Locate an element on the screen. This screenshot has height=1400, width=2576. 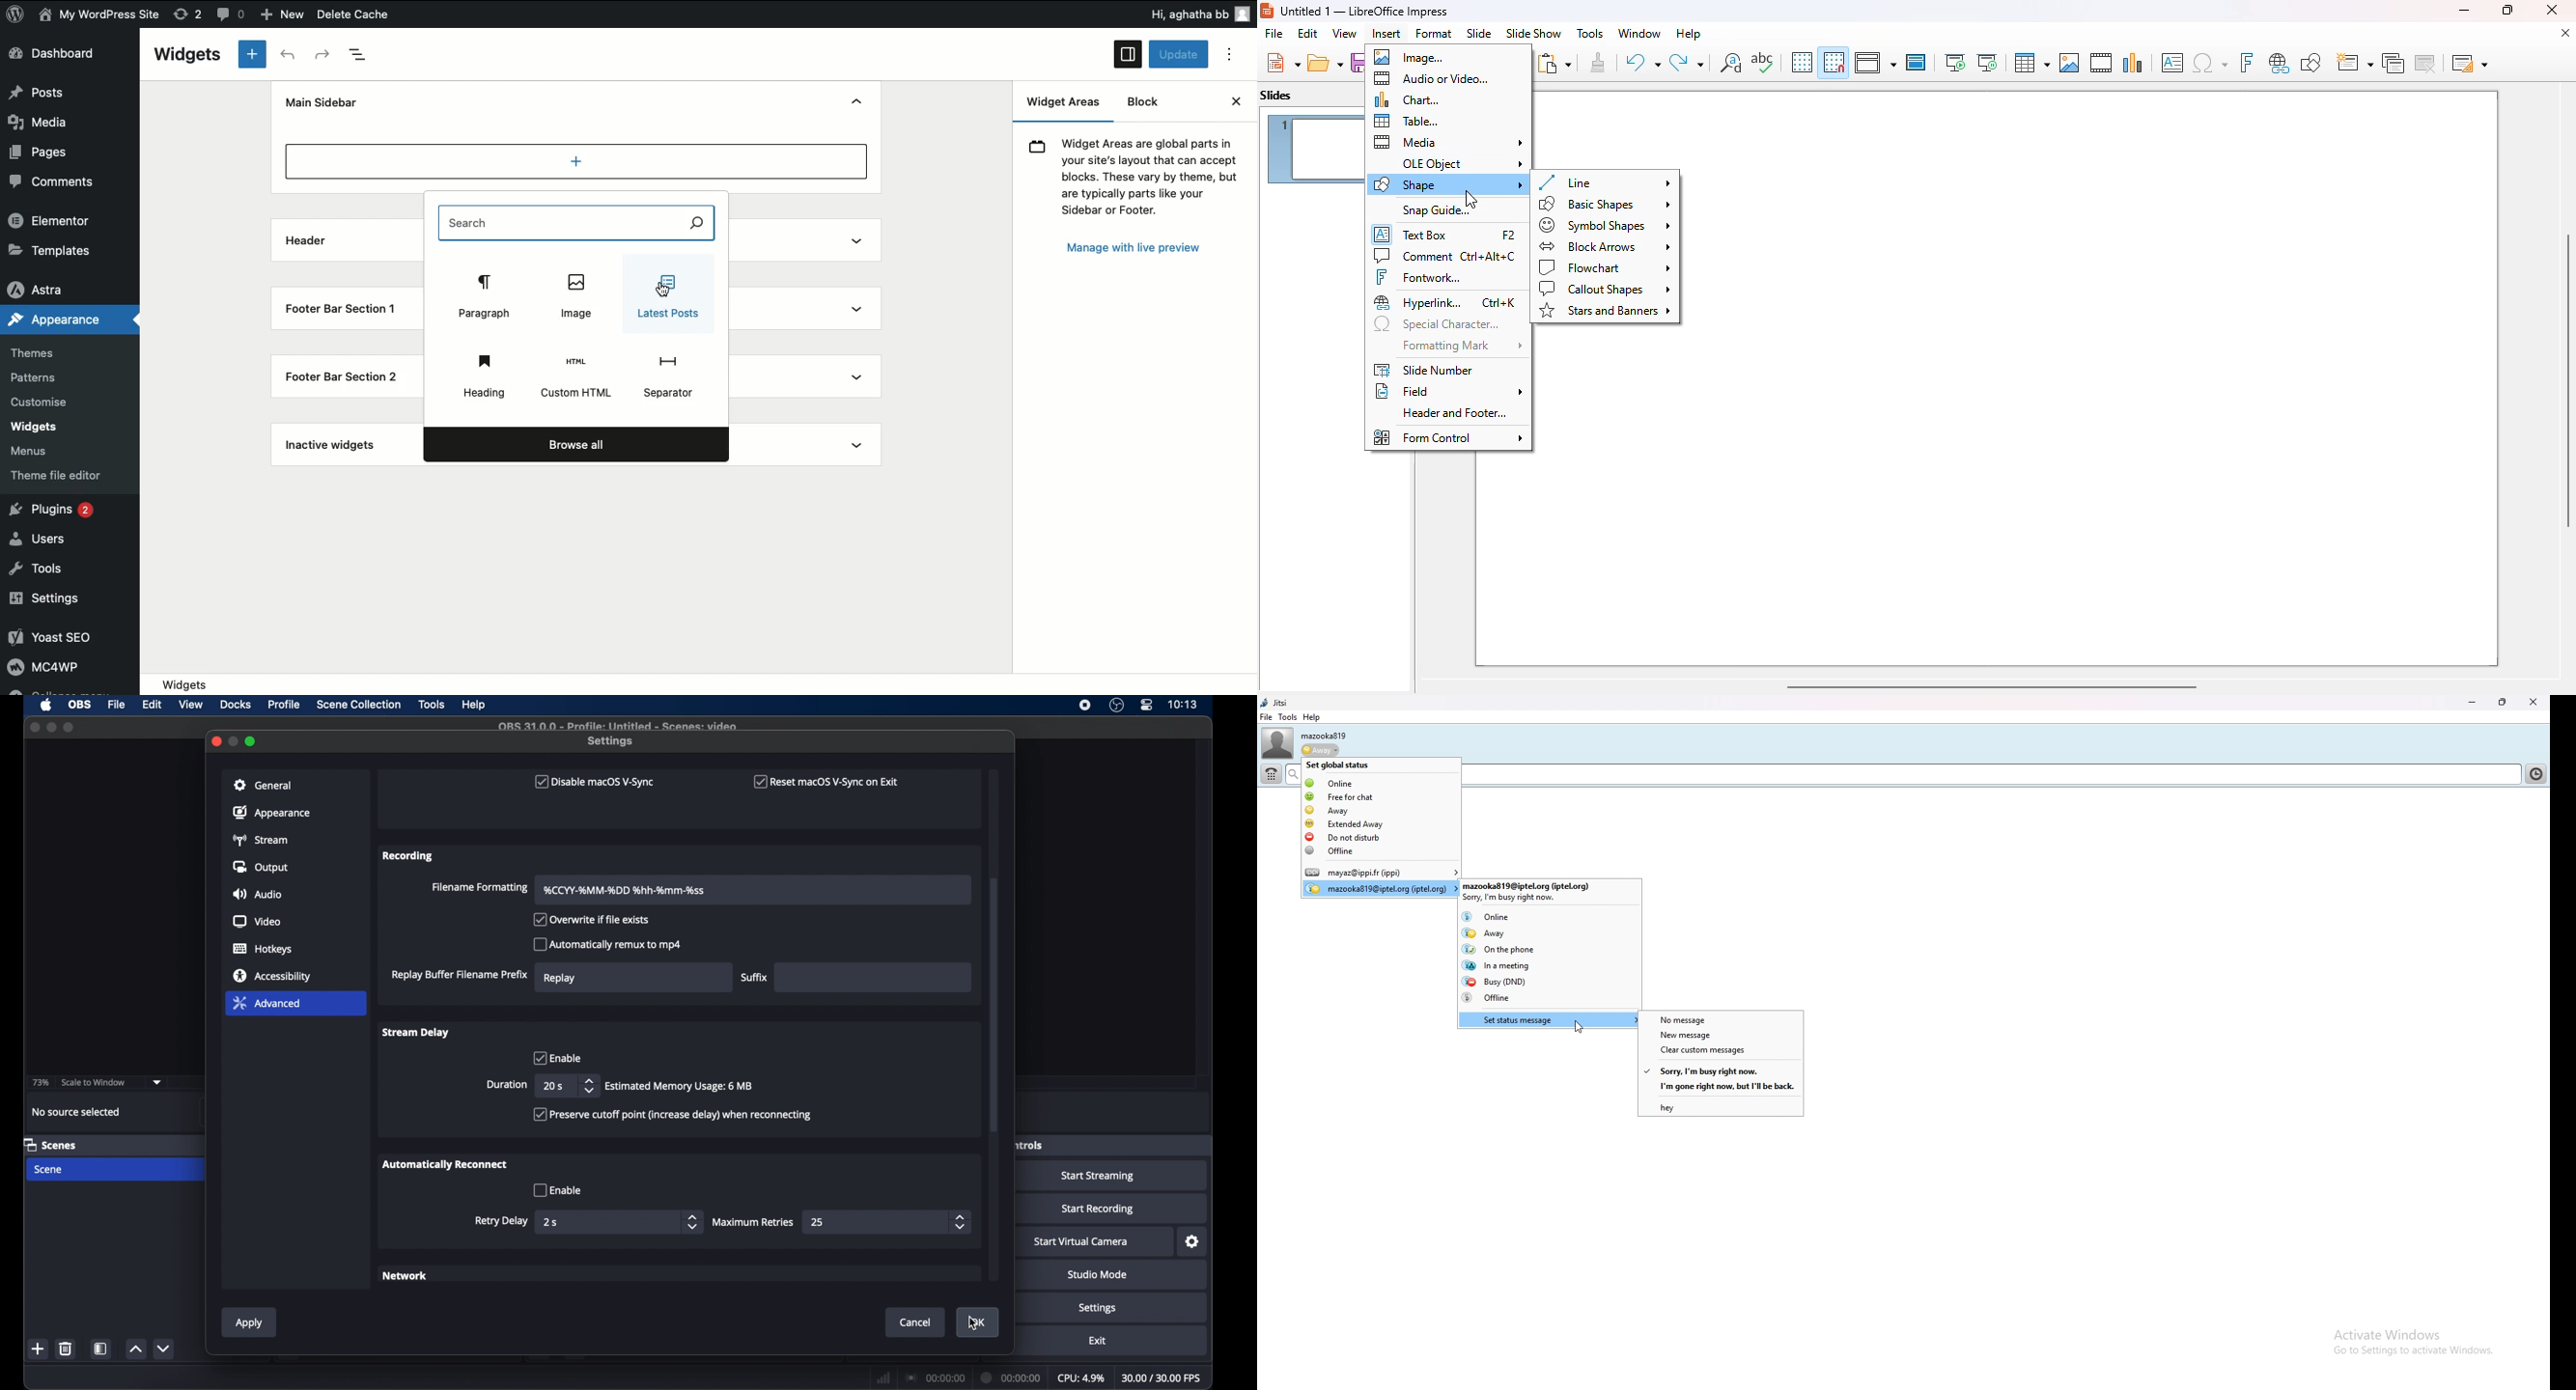
ok is located at coordinates (978, 1322).